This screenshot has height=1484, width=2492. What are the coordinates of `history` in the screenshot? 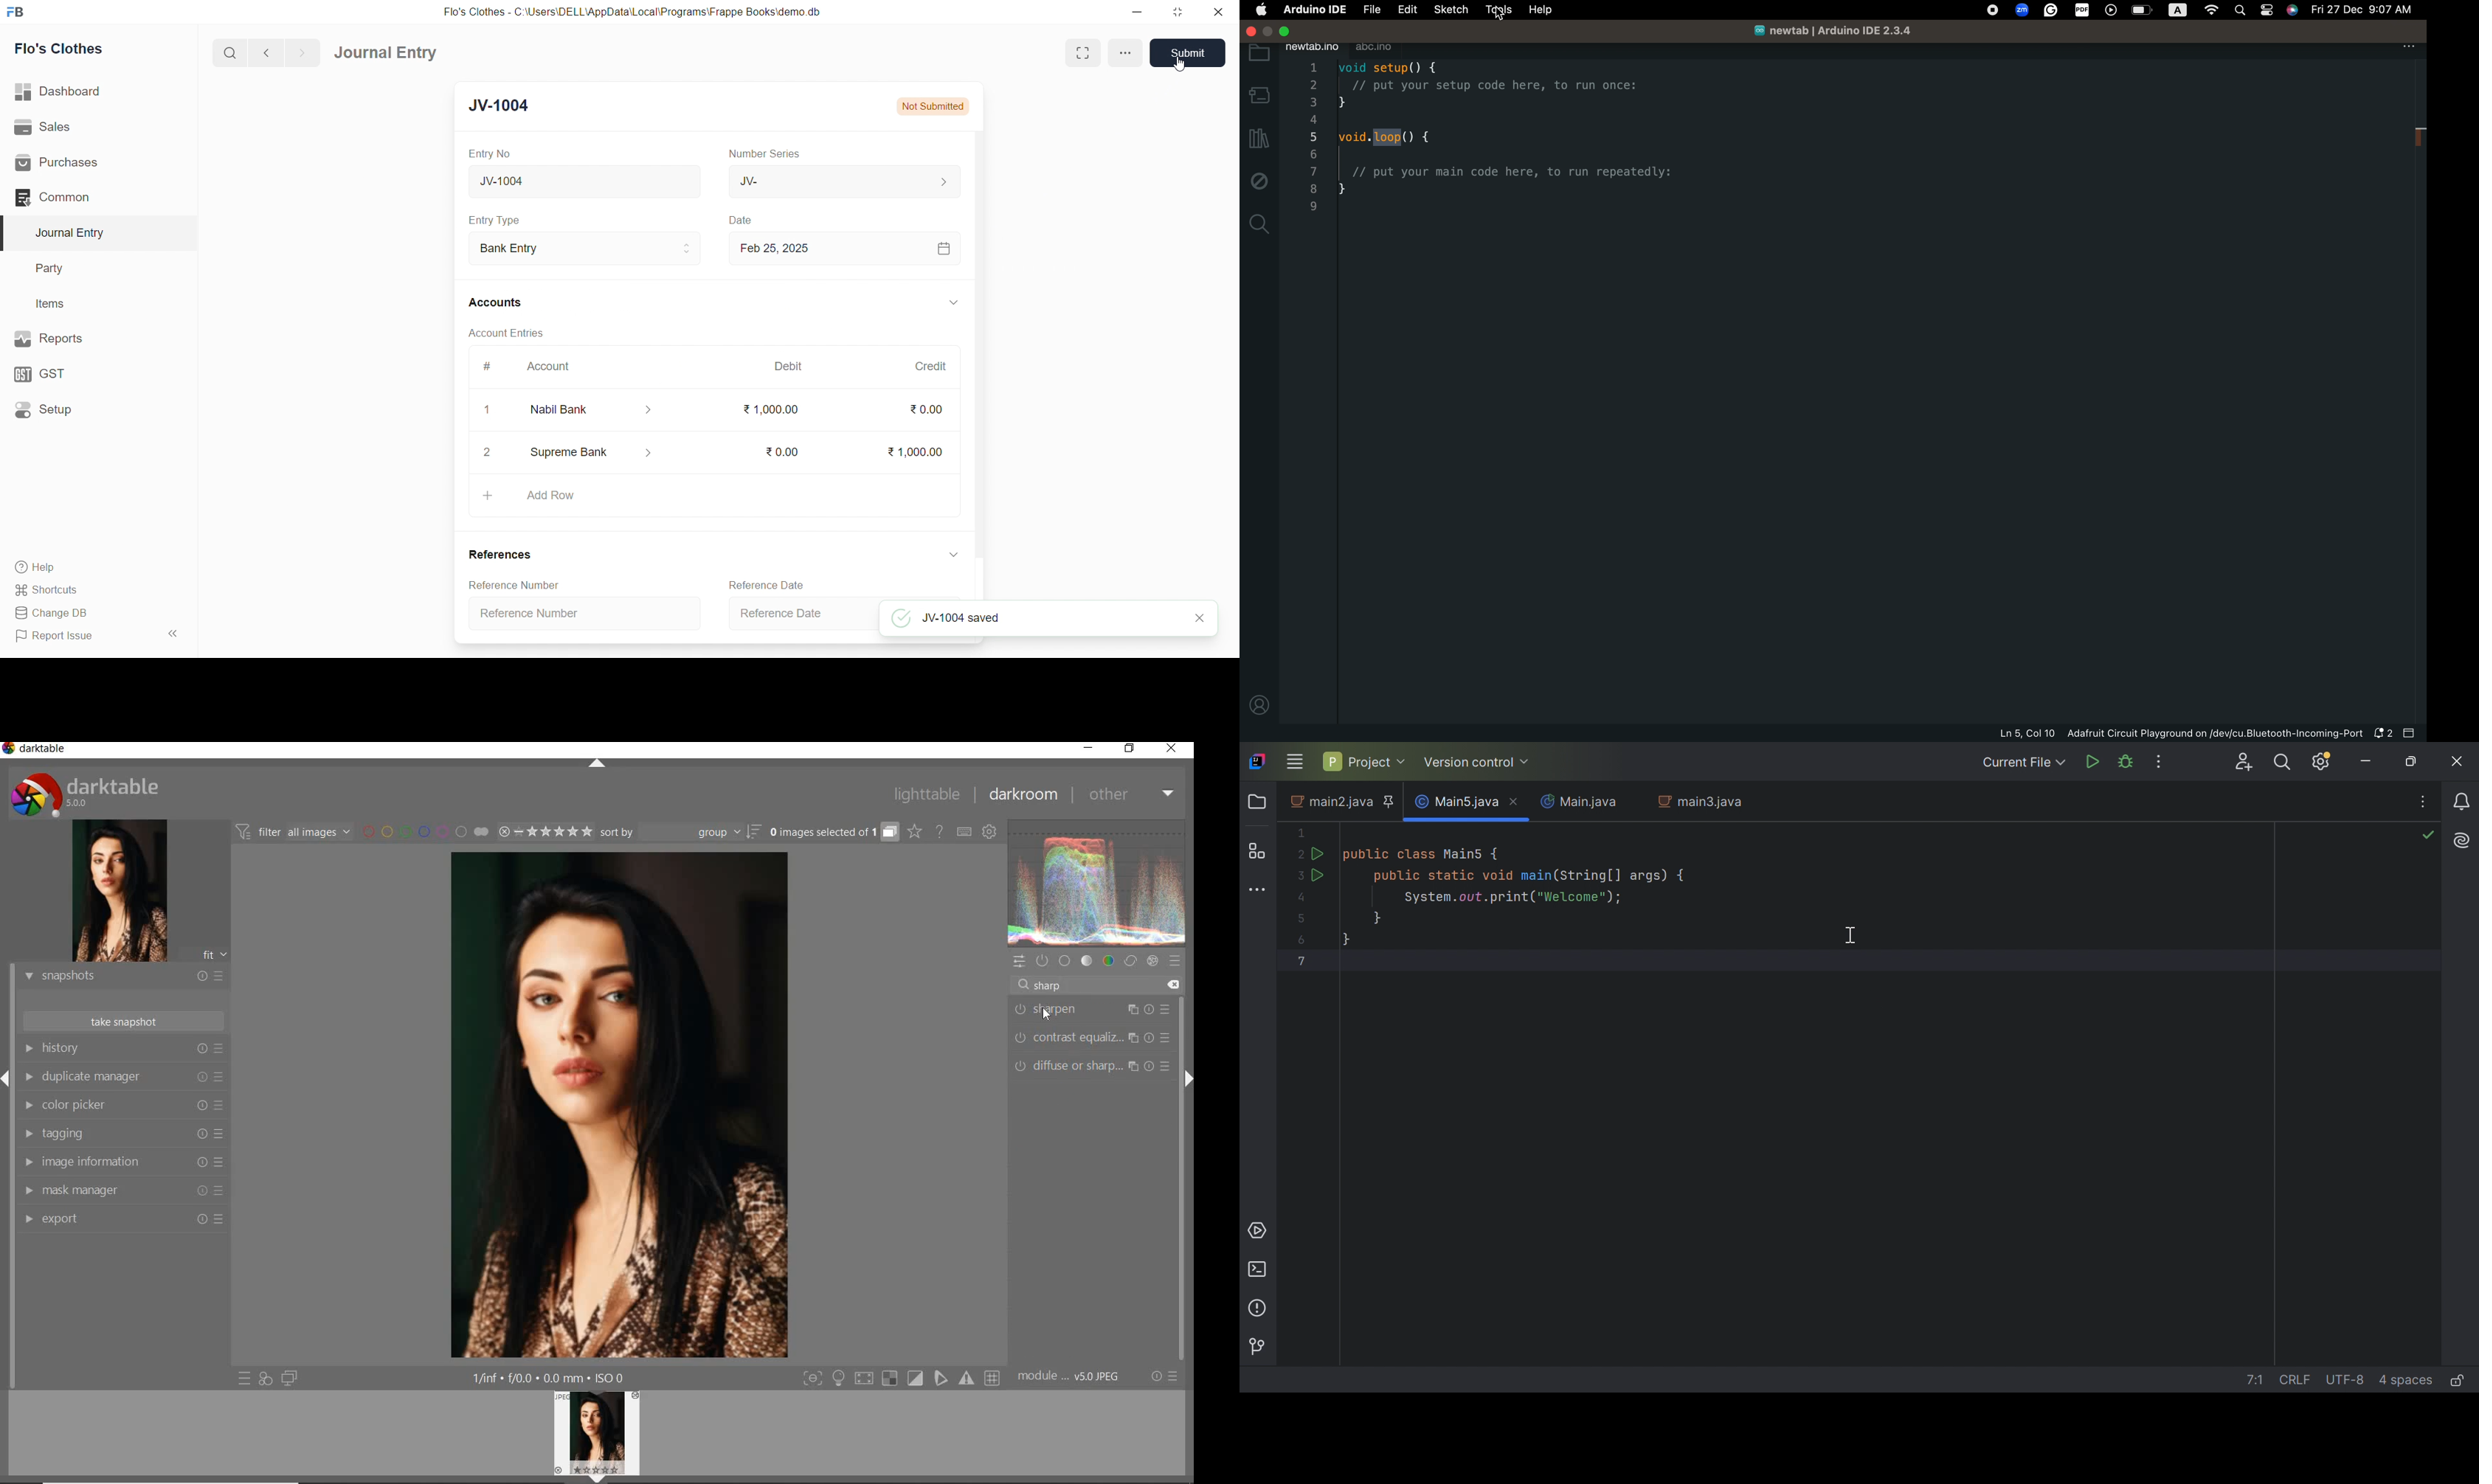 It's located at (125, 1048).